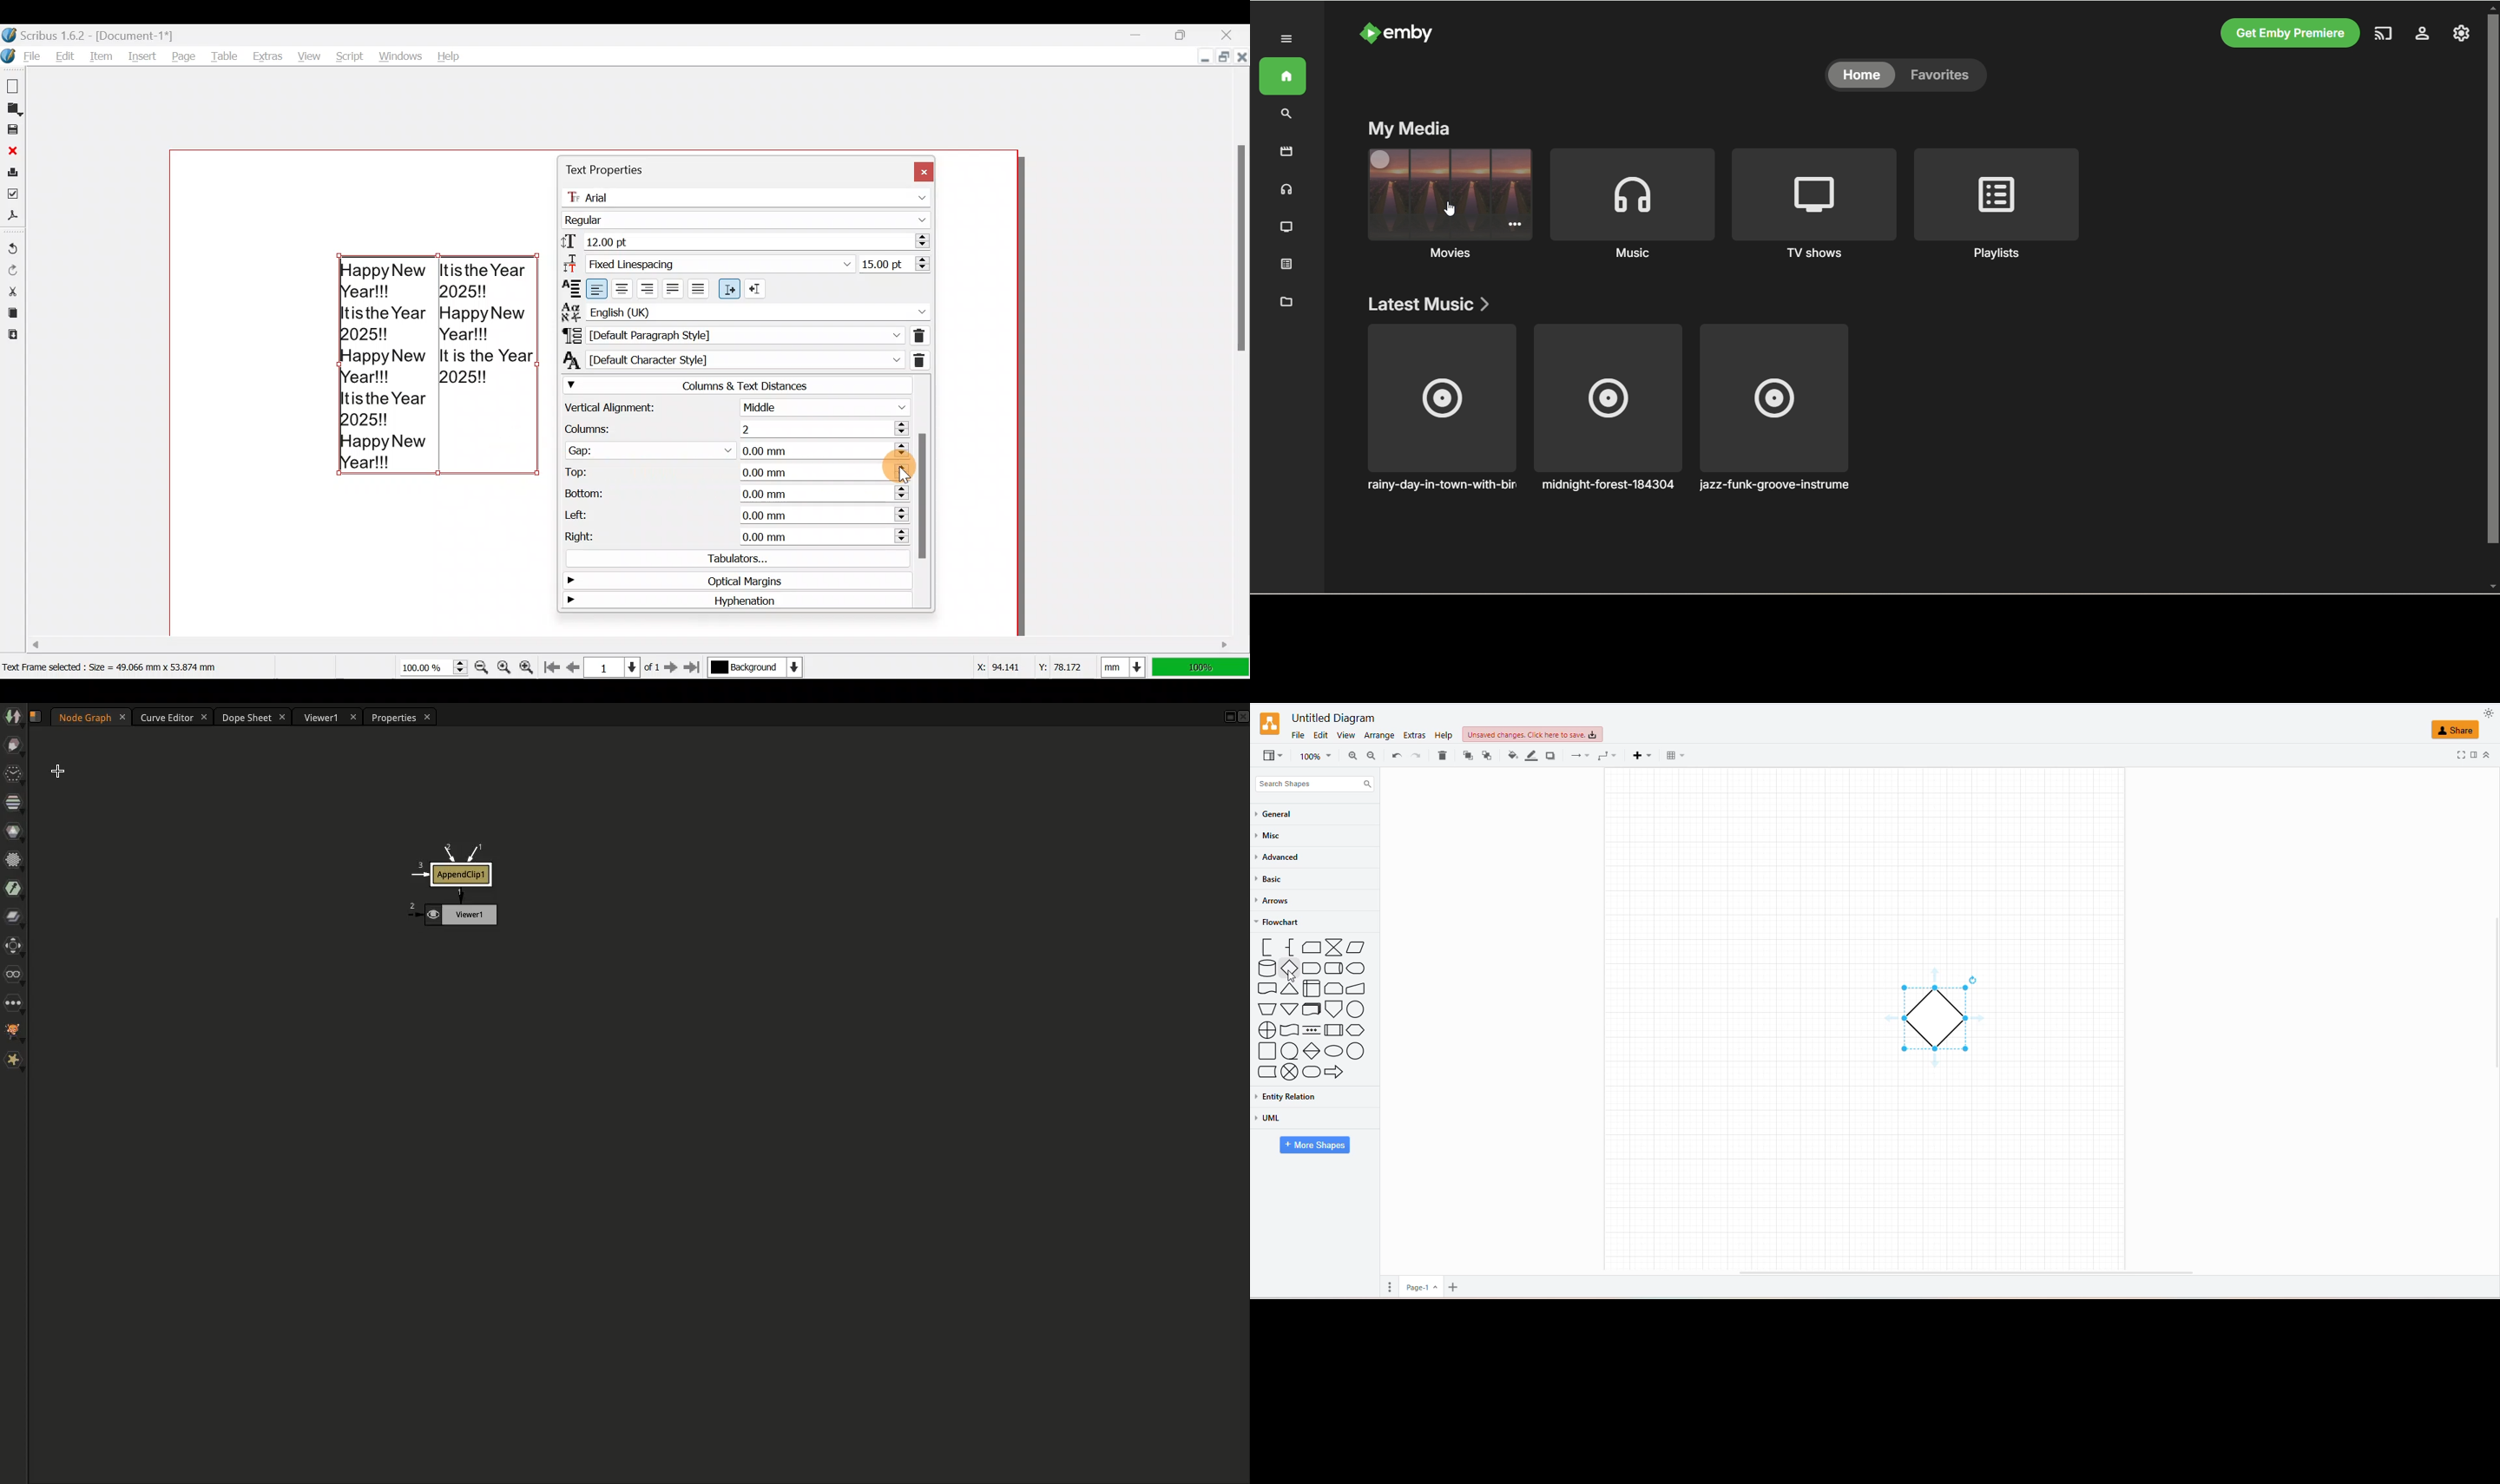 The width and height of the screenshot is (2520, 1484). I want to click on Left, so click(730, 514).